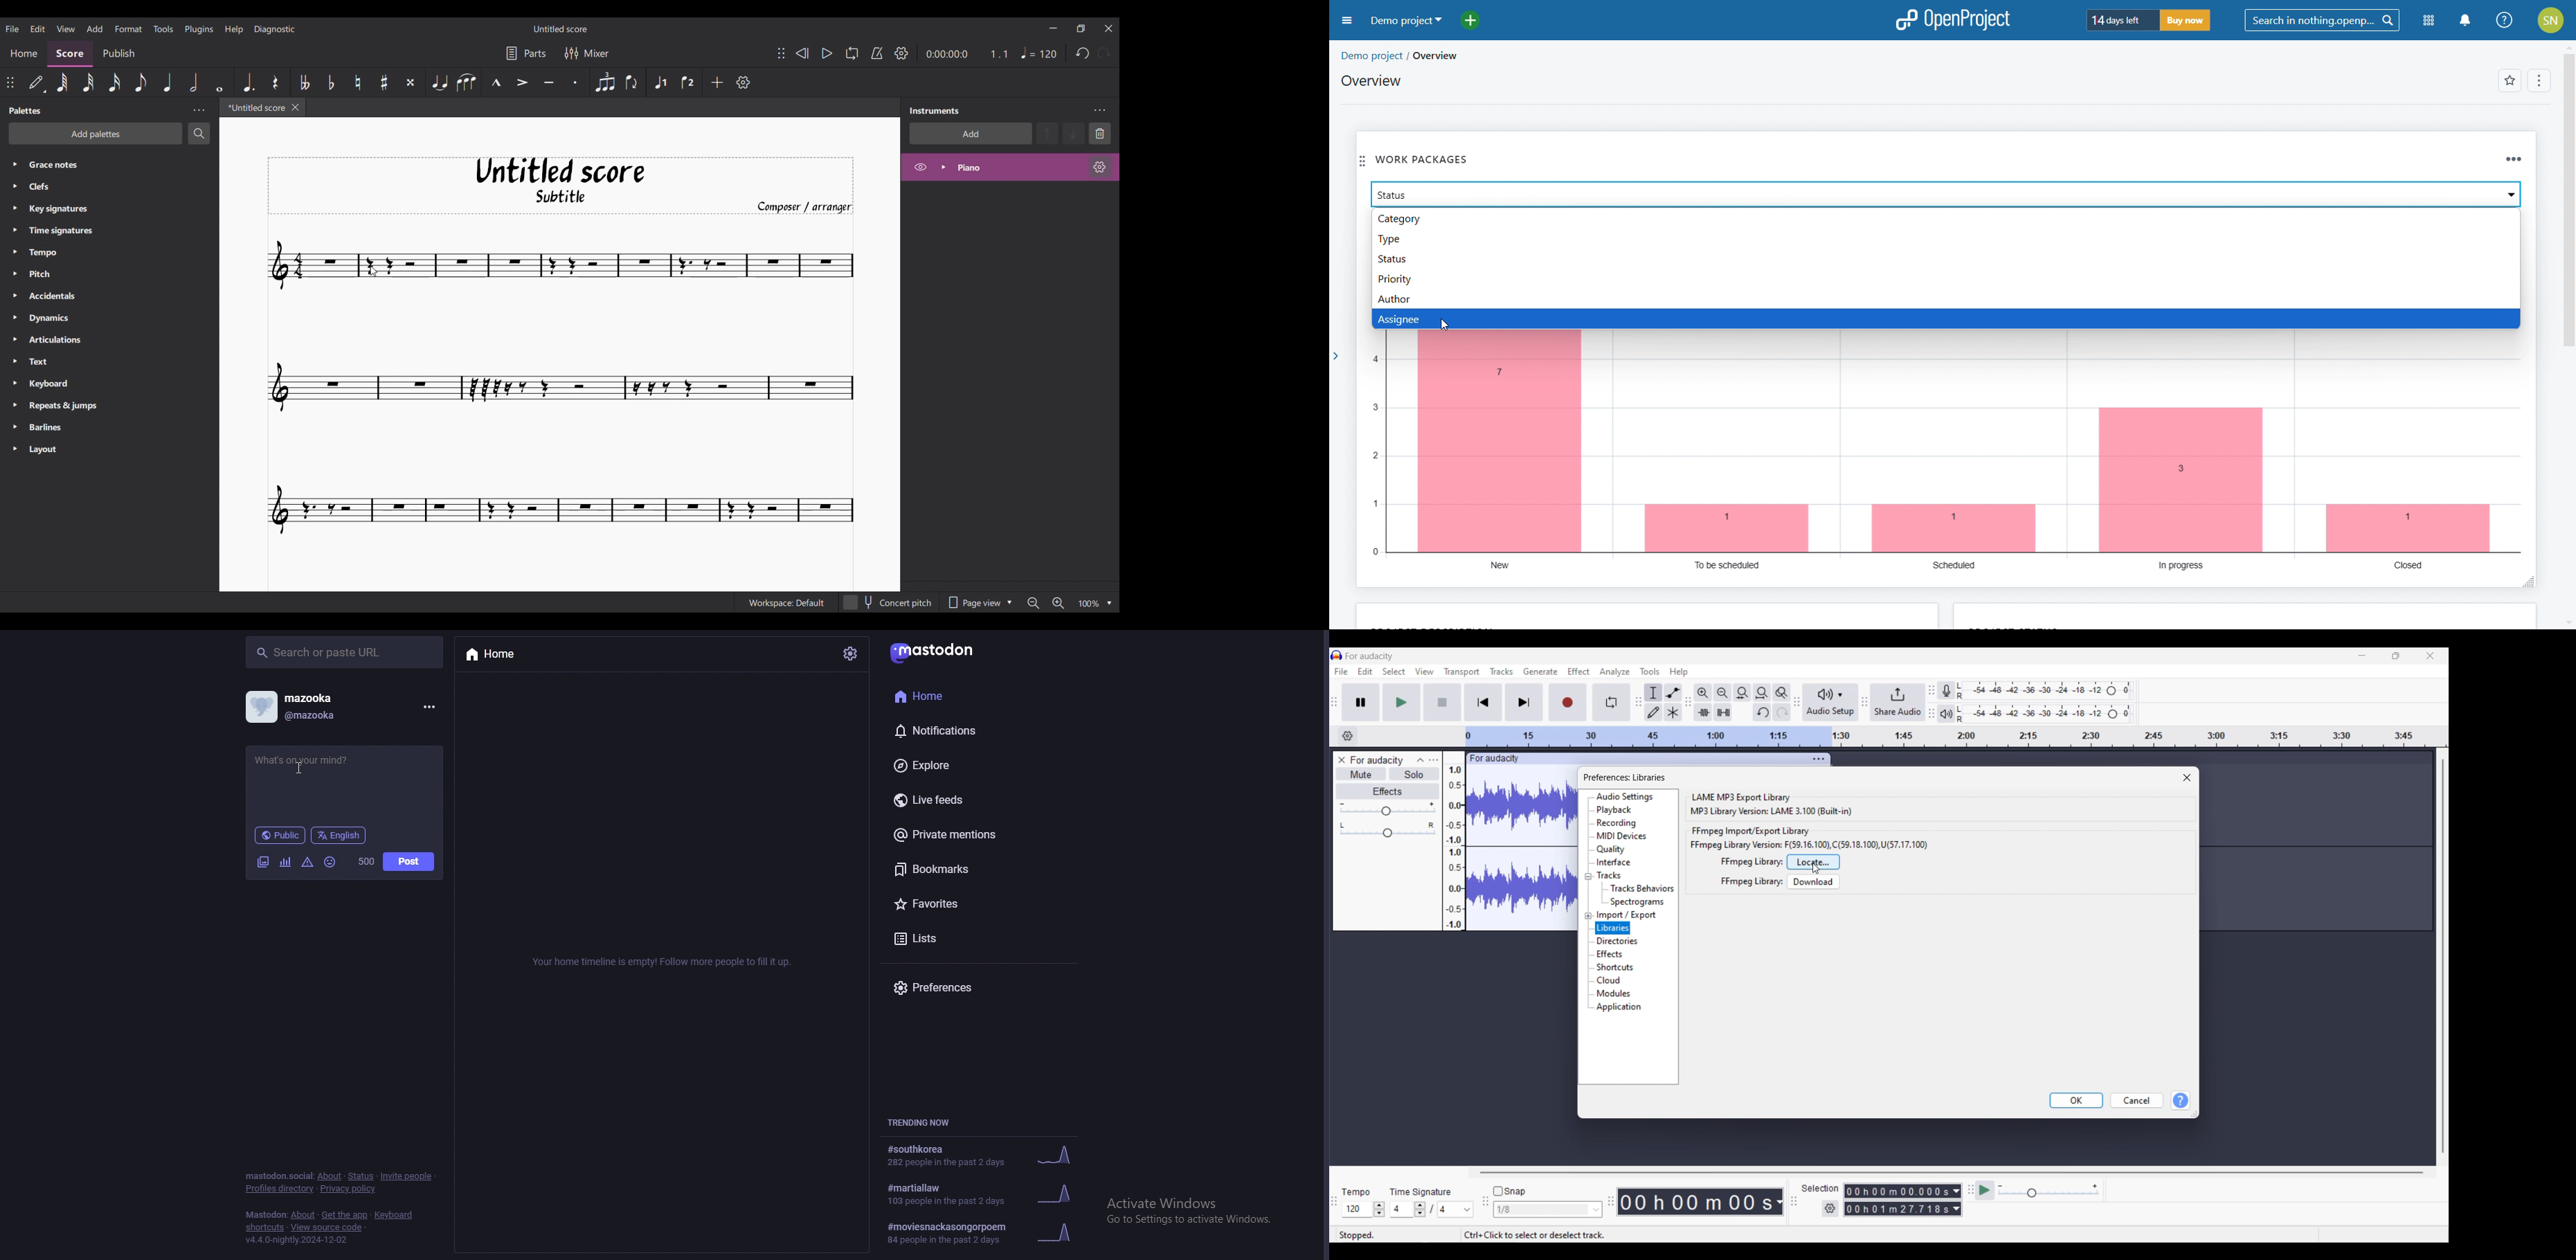 The height and width of the screenshot is (1260, 2576). What do you see at coordinates (1899, 702) in the screenshot?
I see `Share audio` at bounding box center [1899, 702].